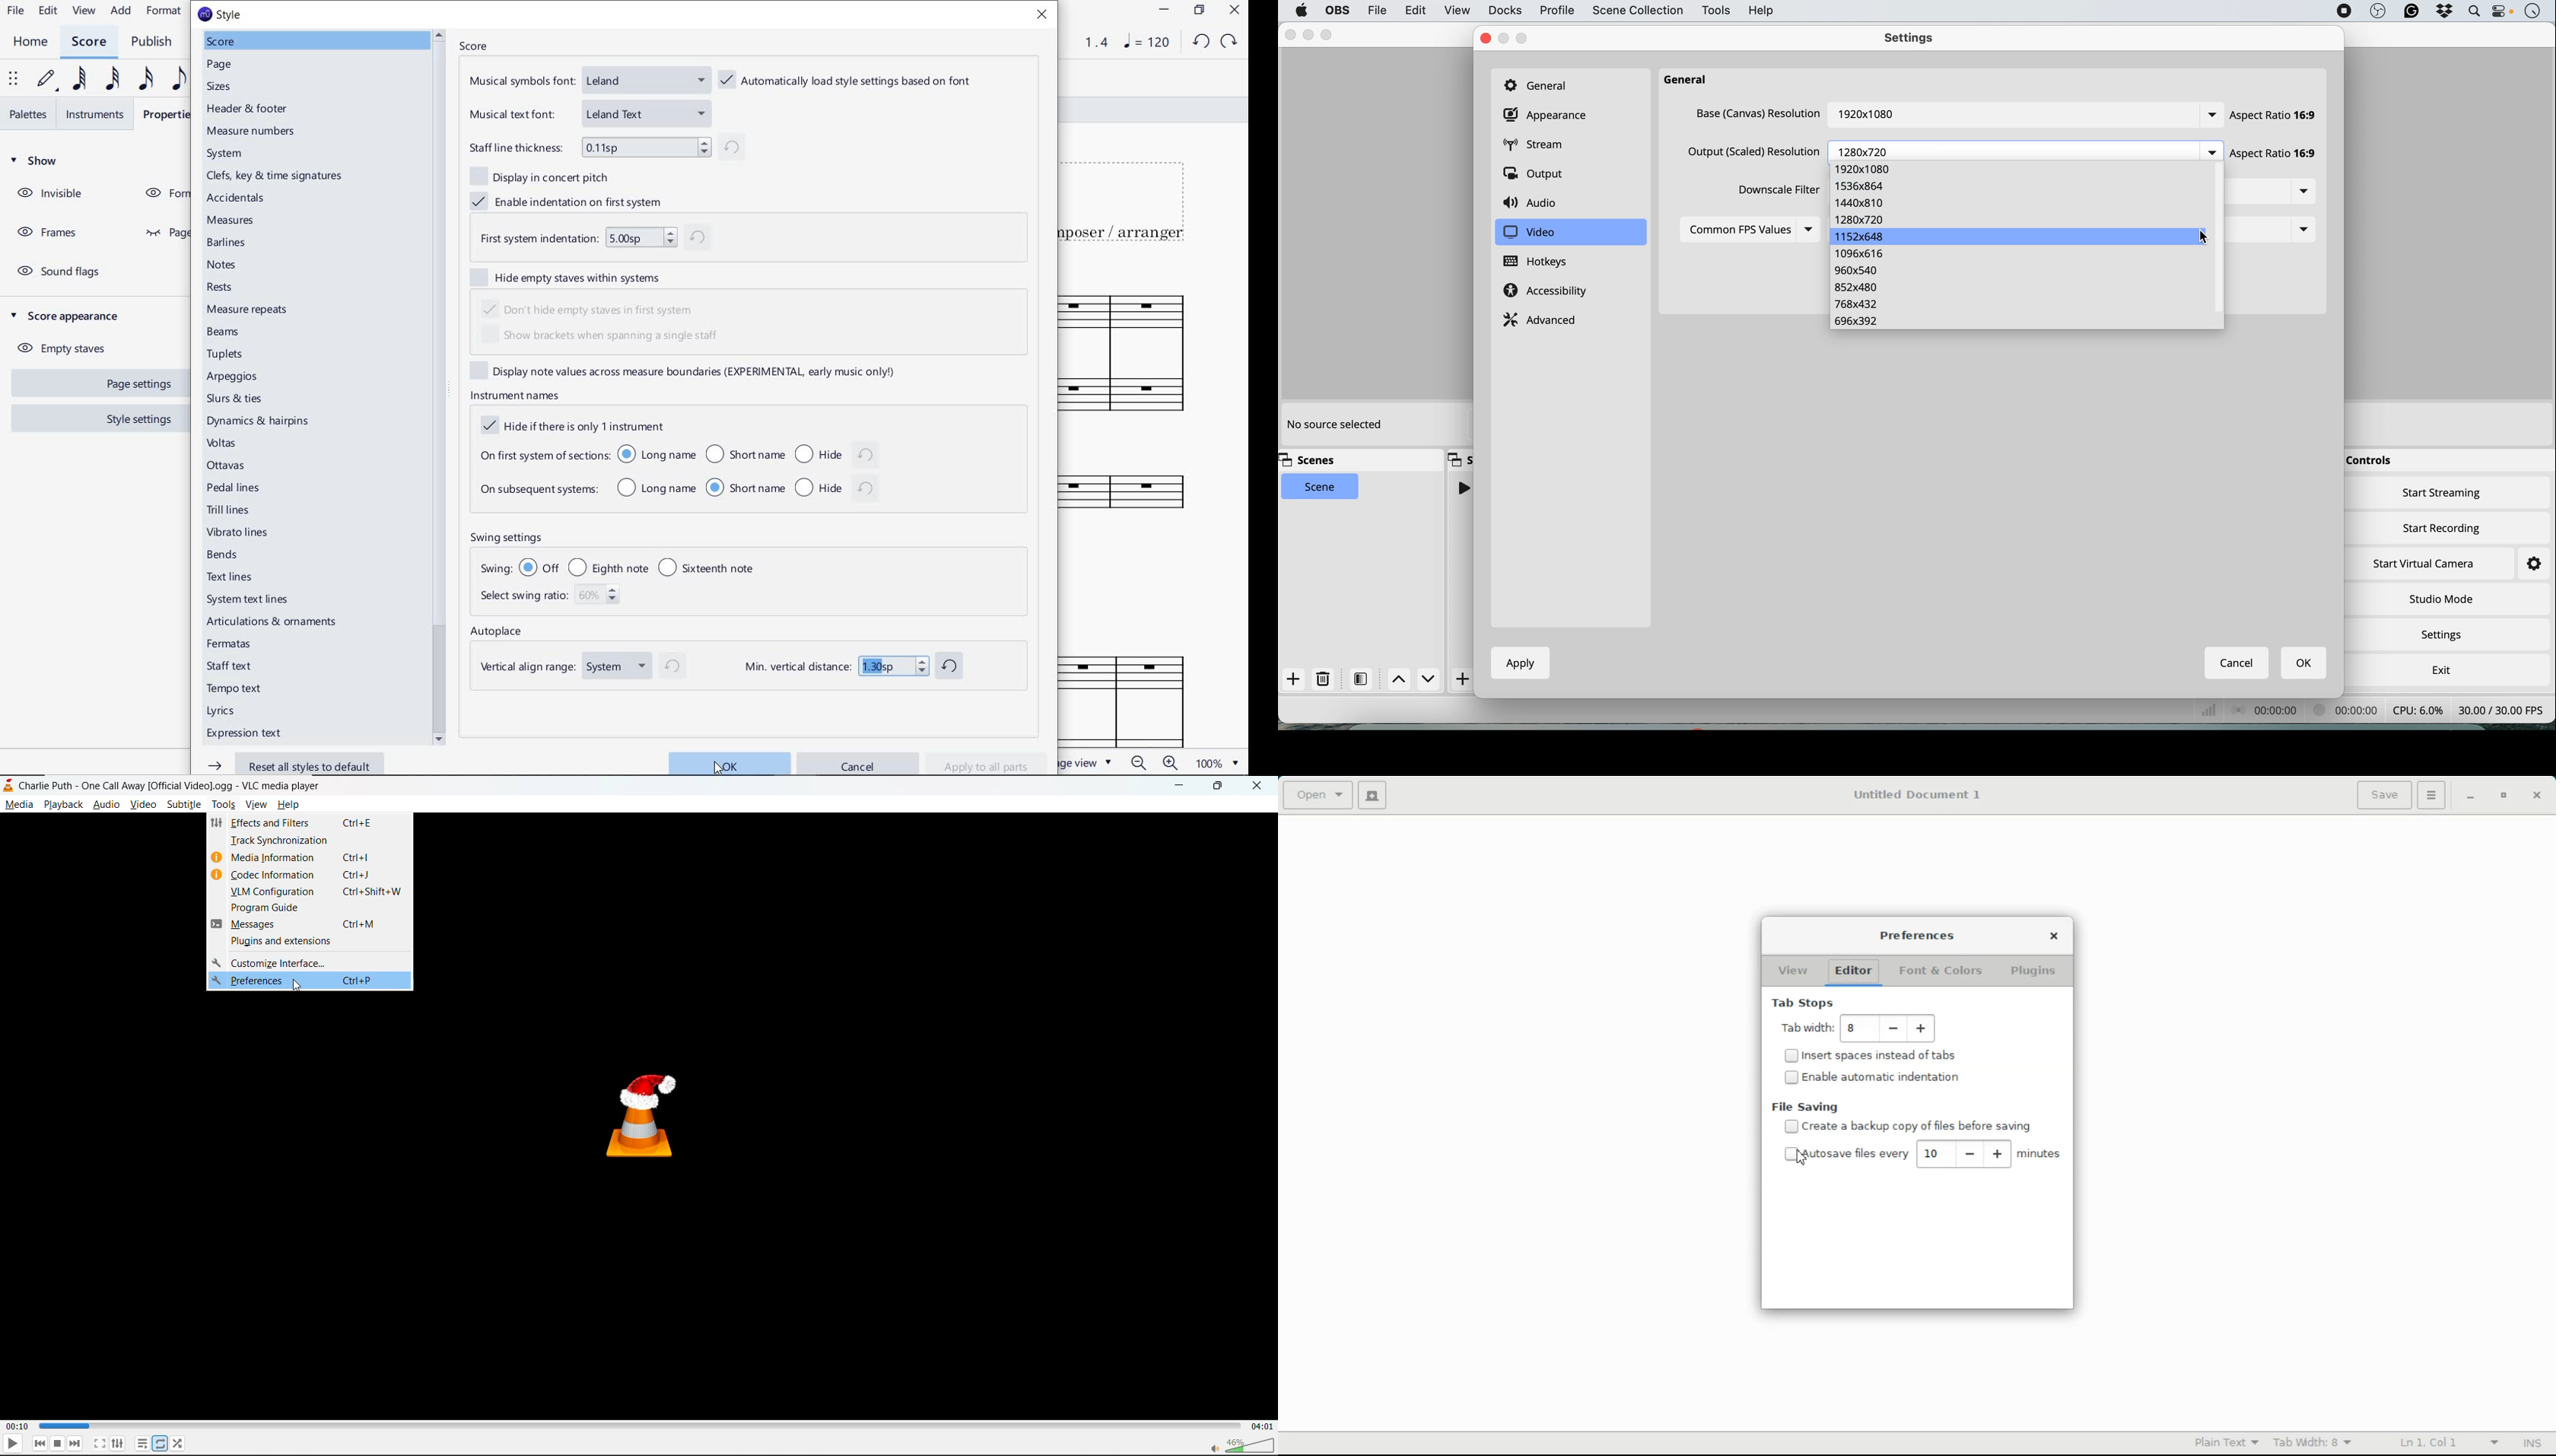  I want to click on settings, so click(2525, 565).